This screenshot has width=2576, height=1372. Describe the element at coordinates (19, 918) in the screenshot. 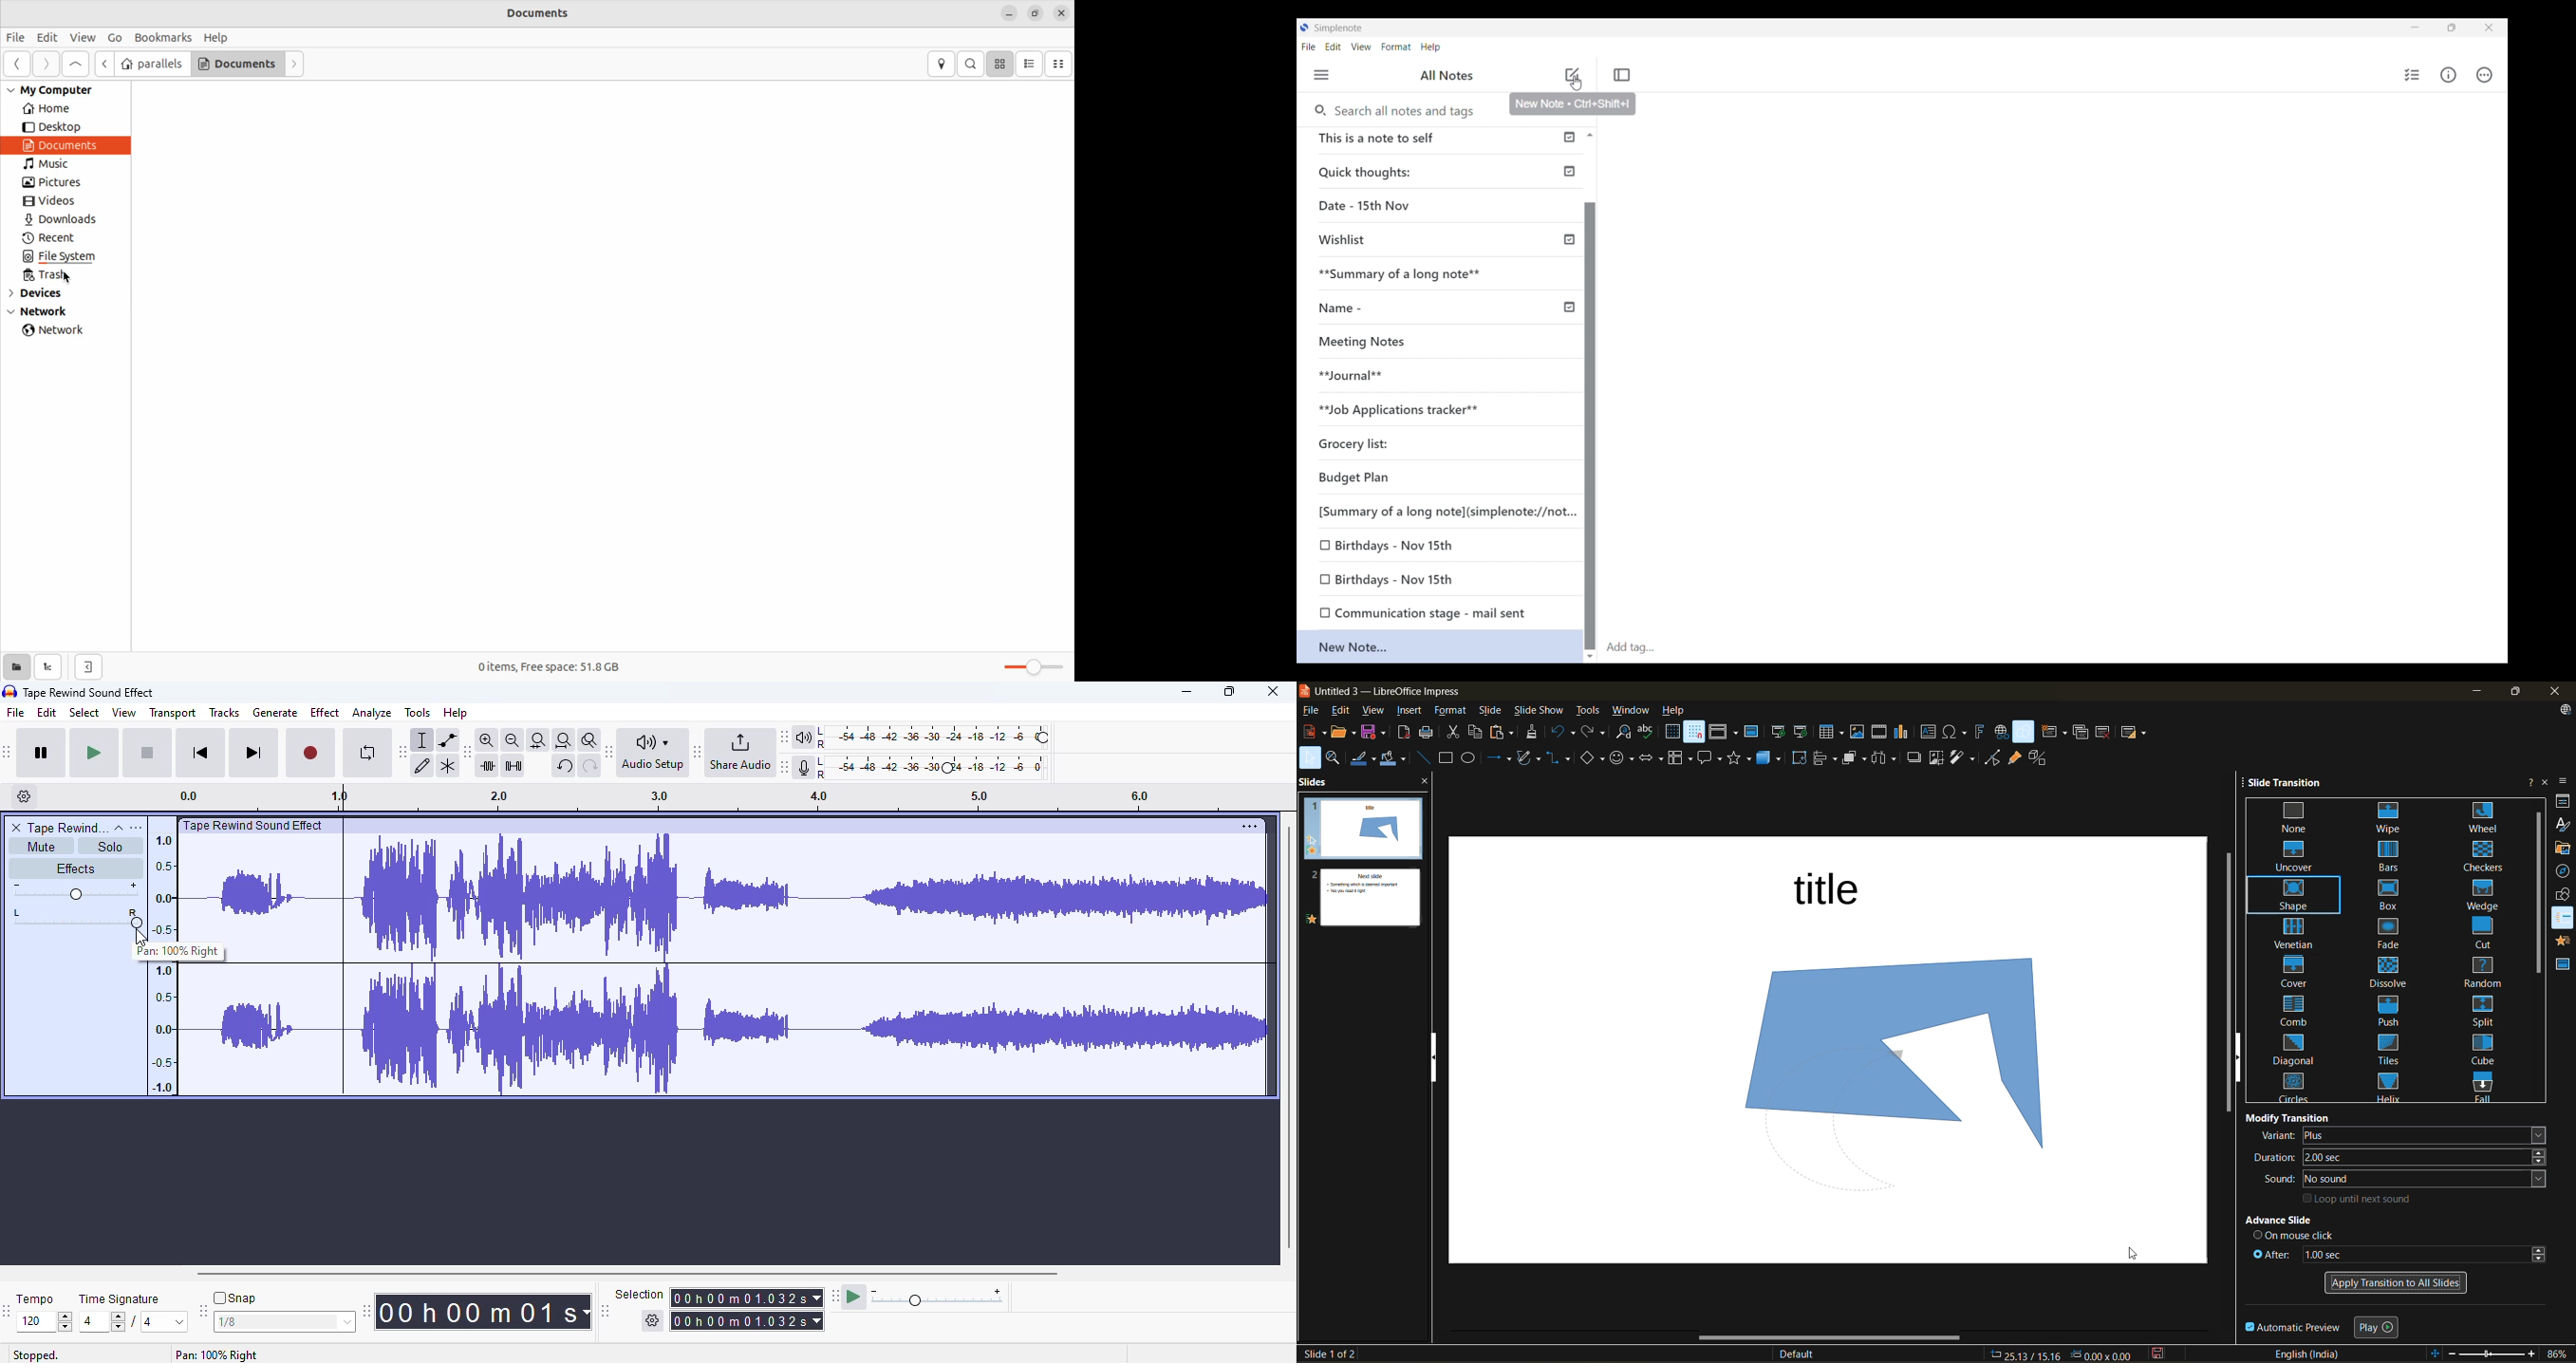

I see `pan left` at that location.